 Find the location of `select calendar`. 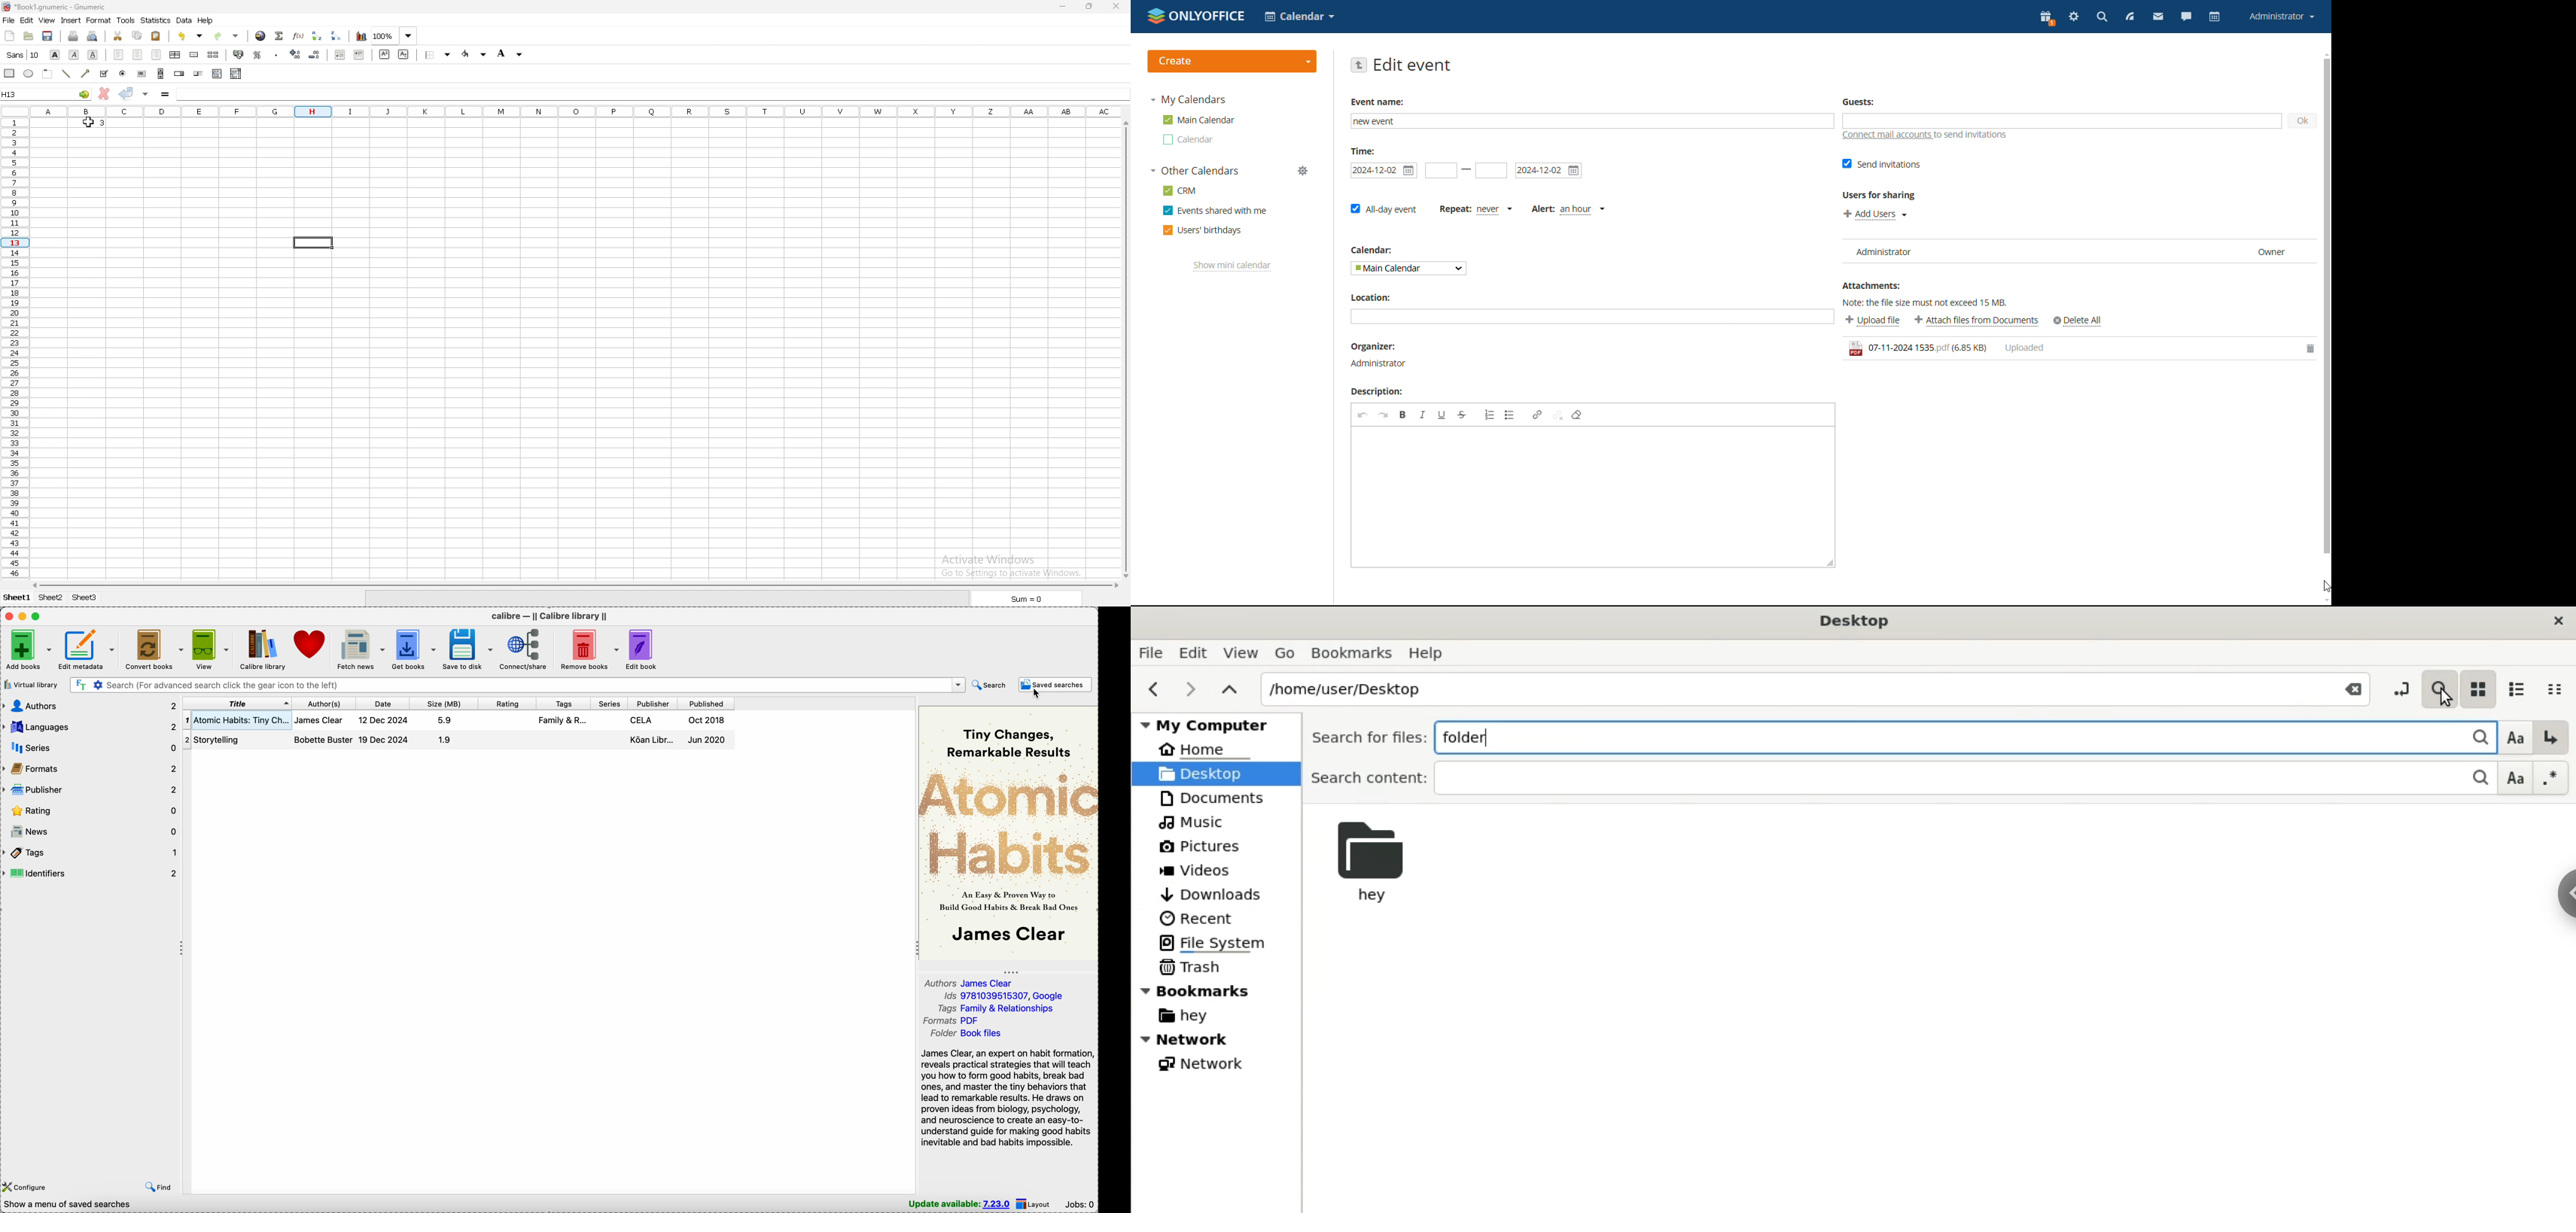

select calendar is located at coordinates (1409, 268).